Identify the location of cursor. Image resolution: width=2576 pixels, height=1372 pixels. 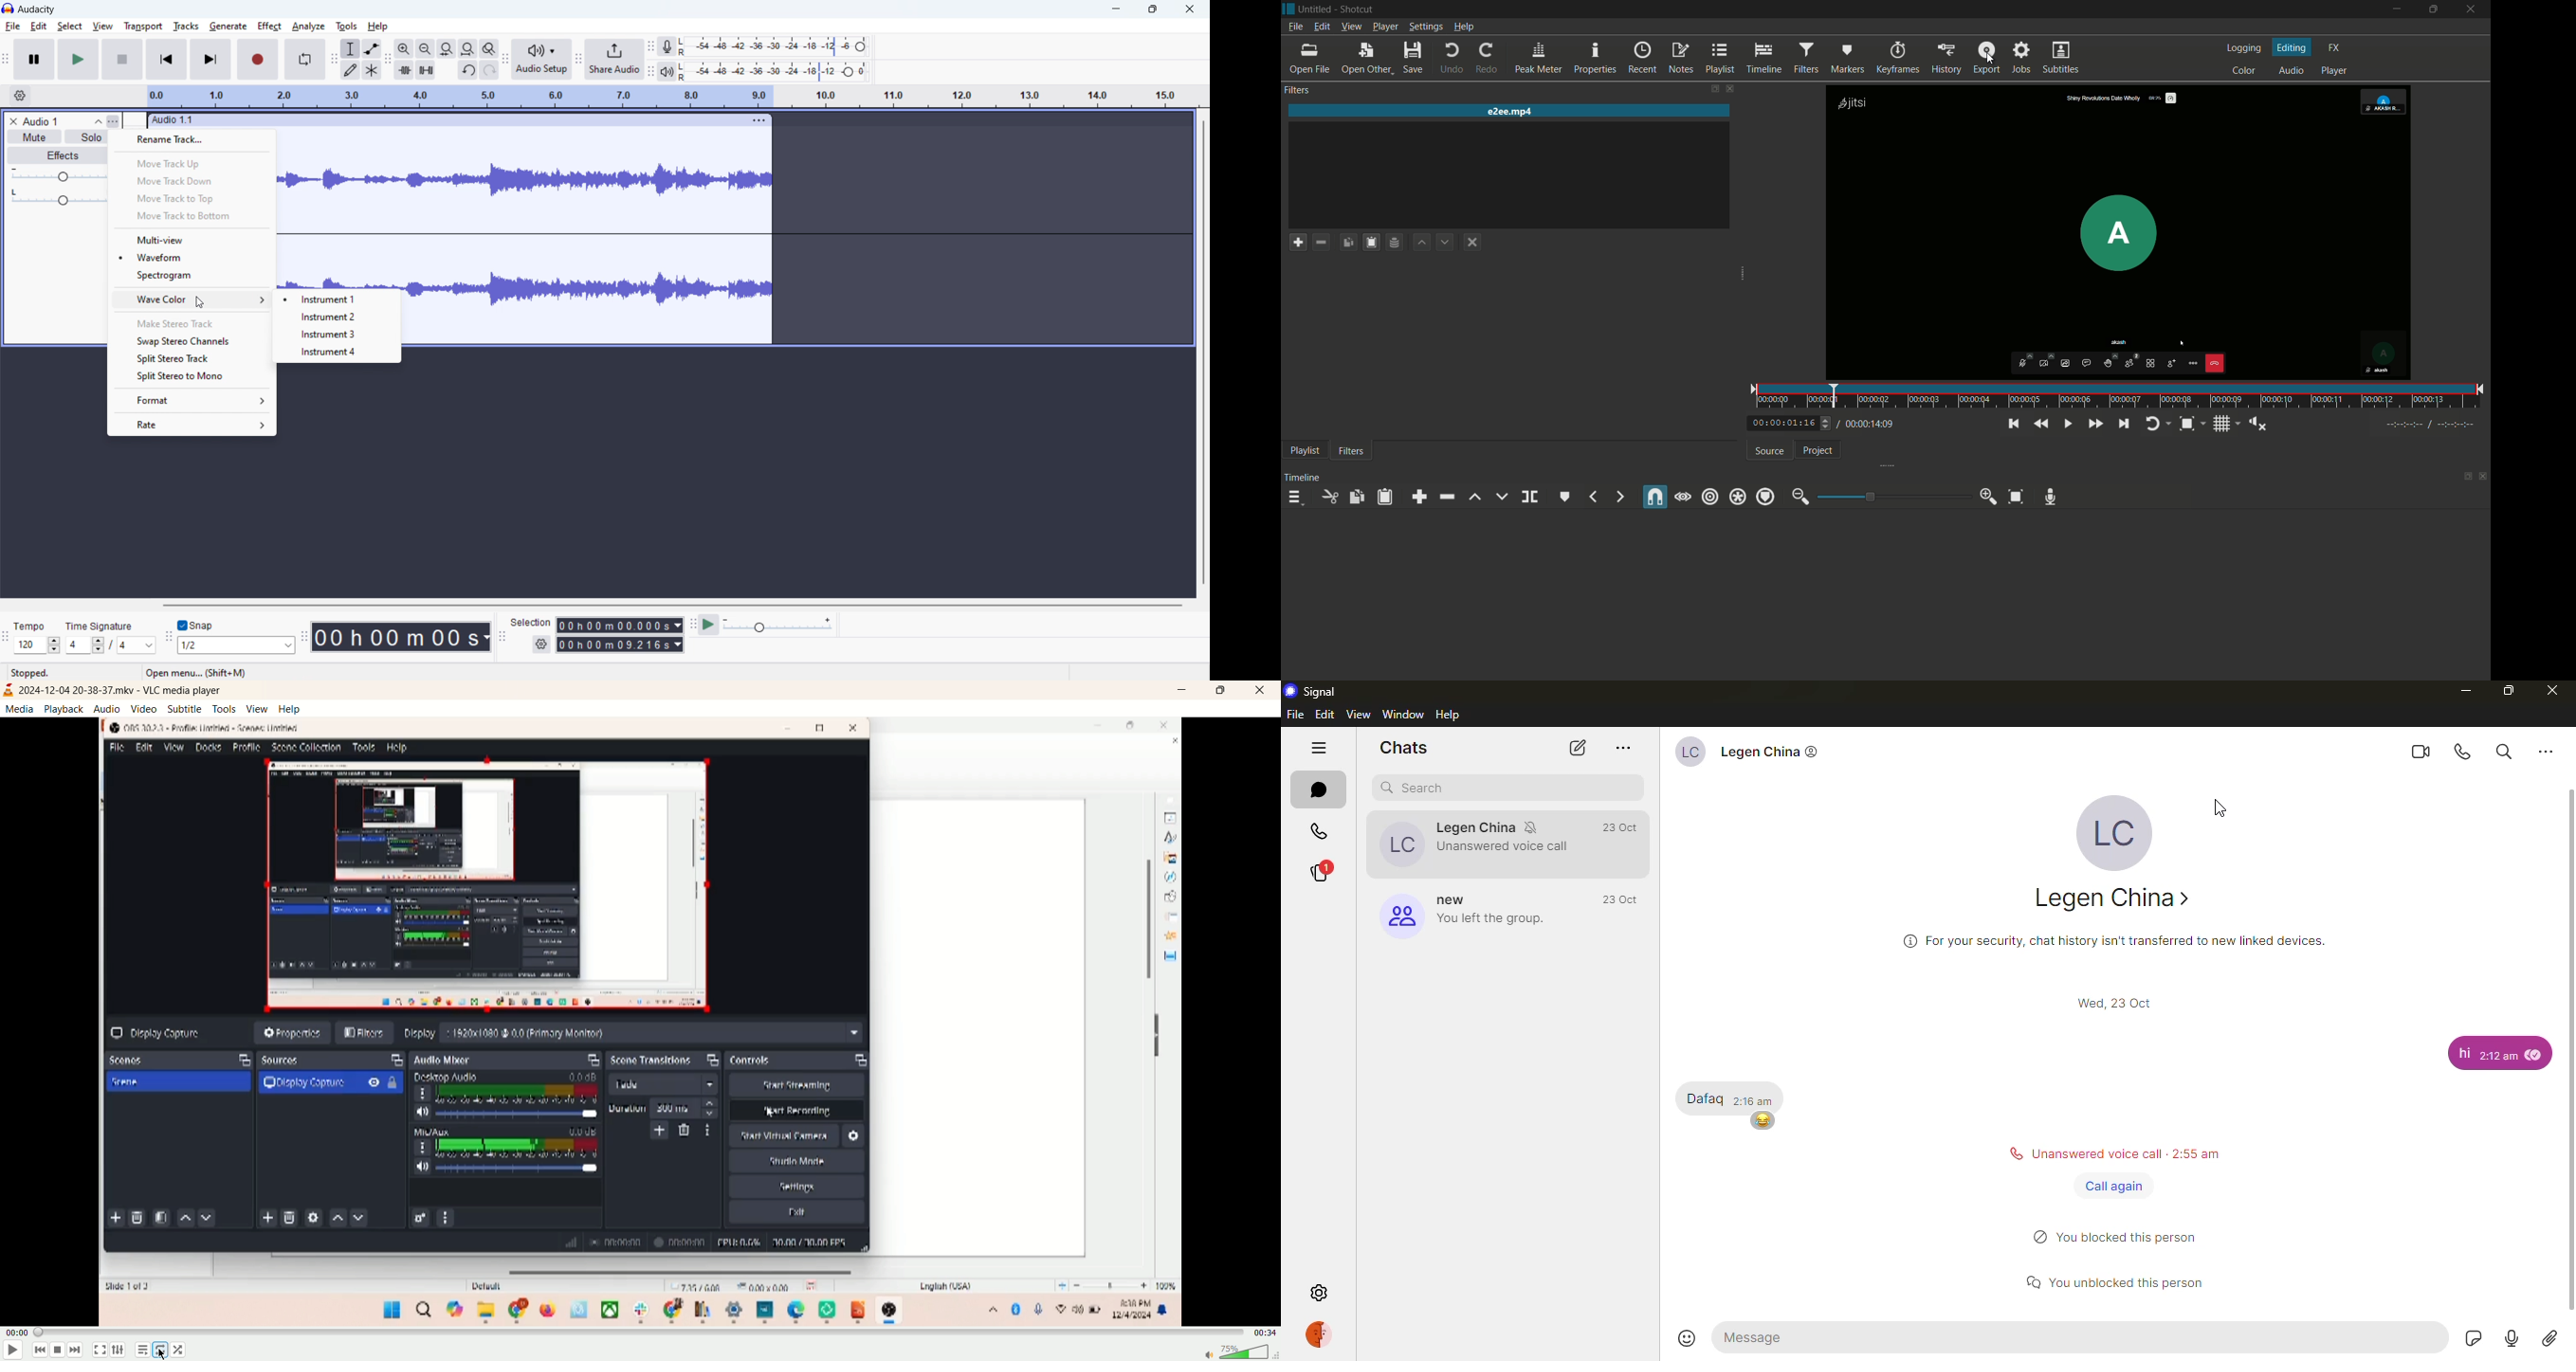
(2219, 808).